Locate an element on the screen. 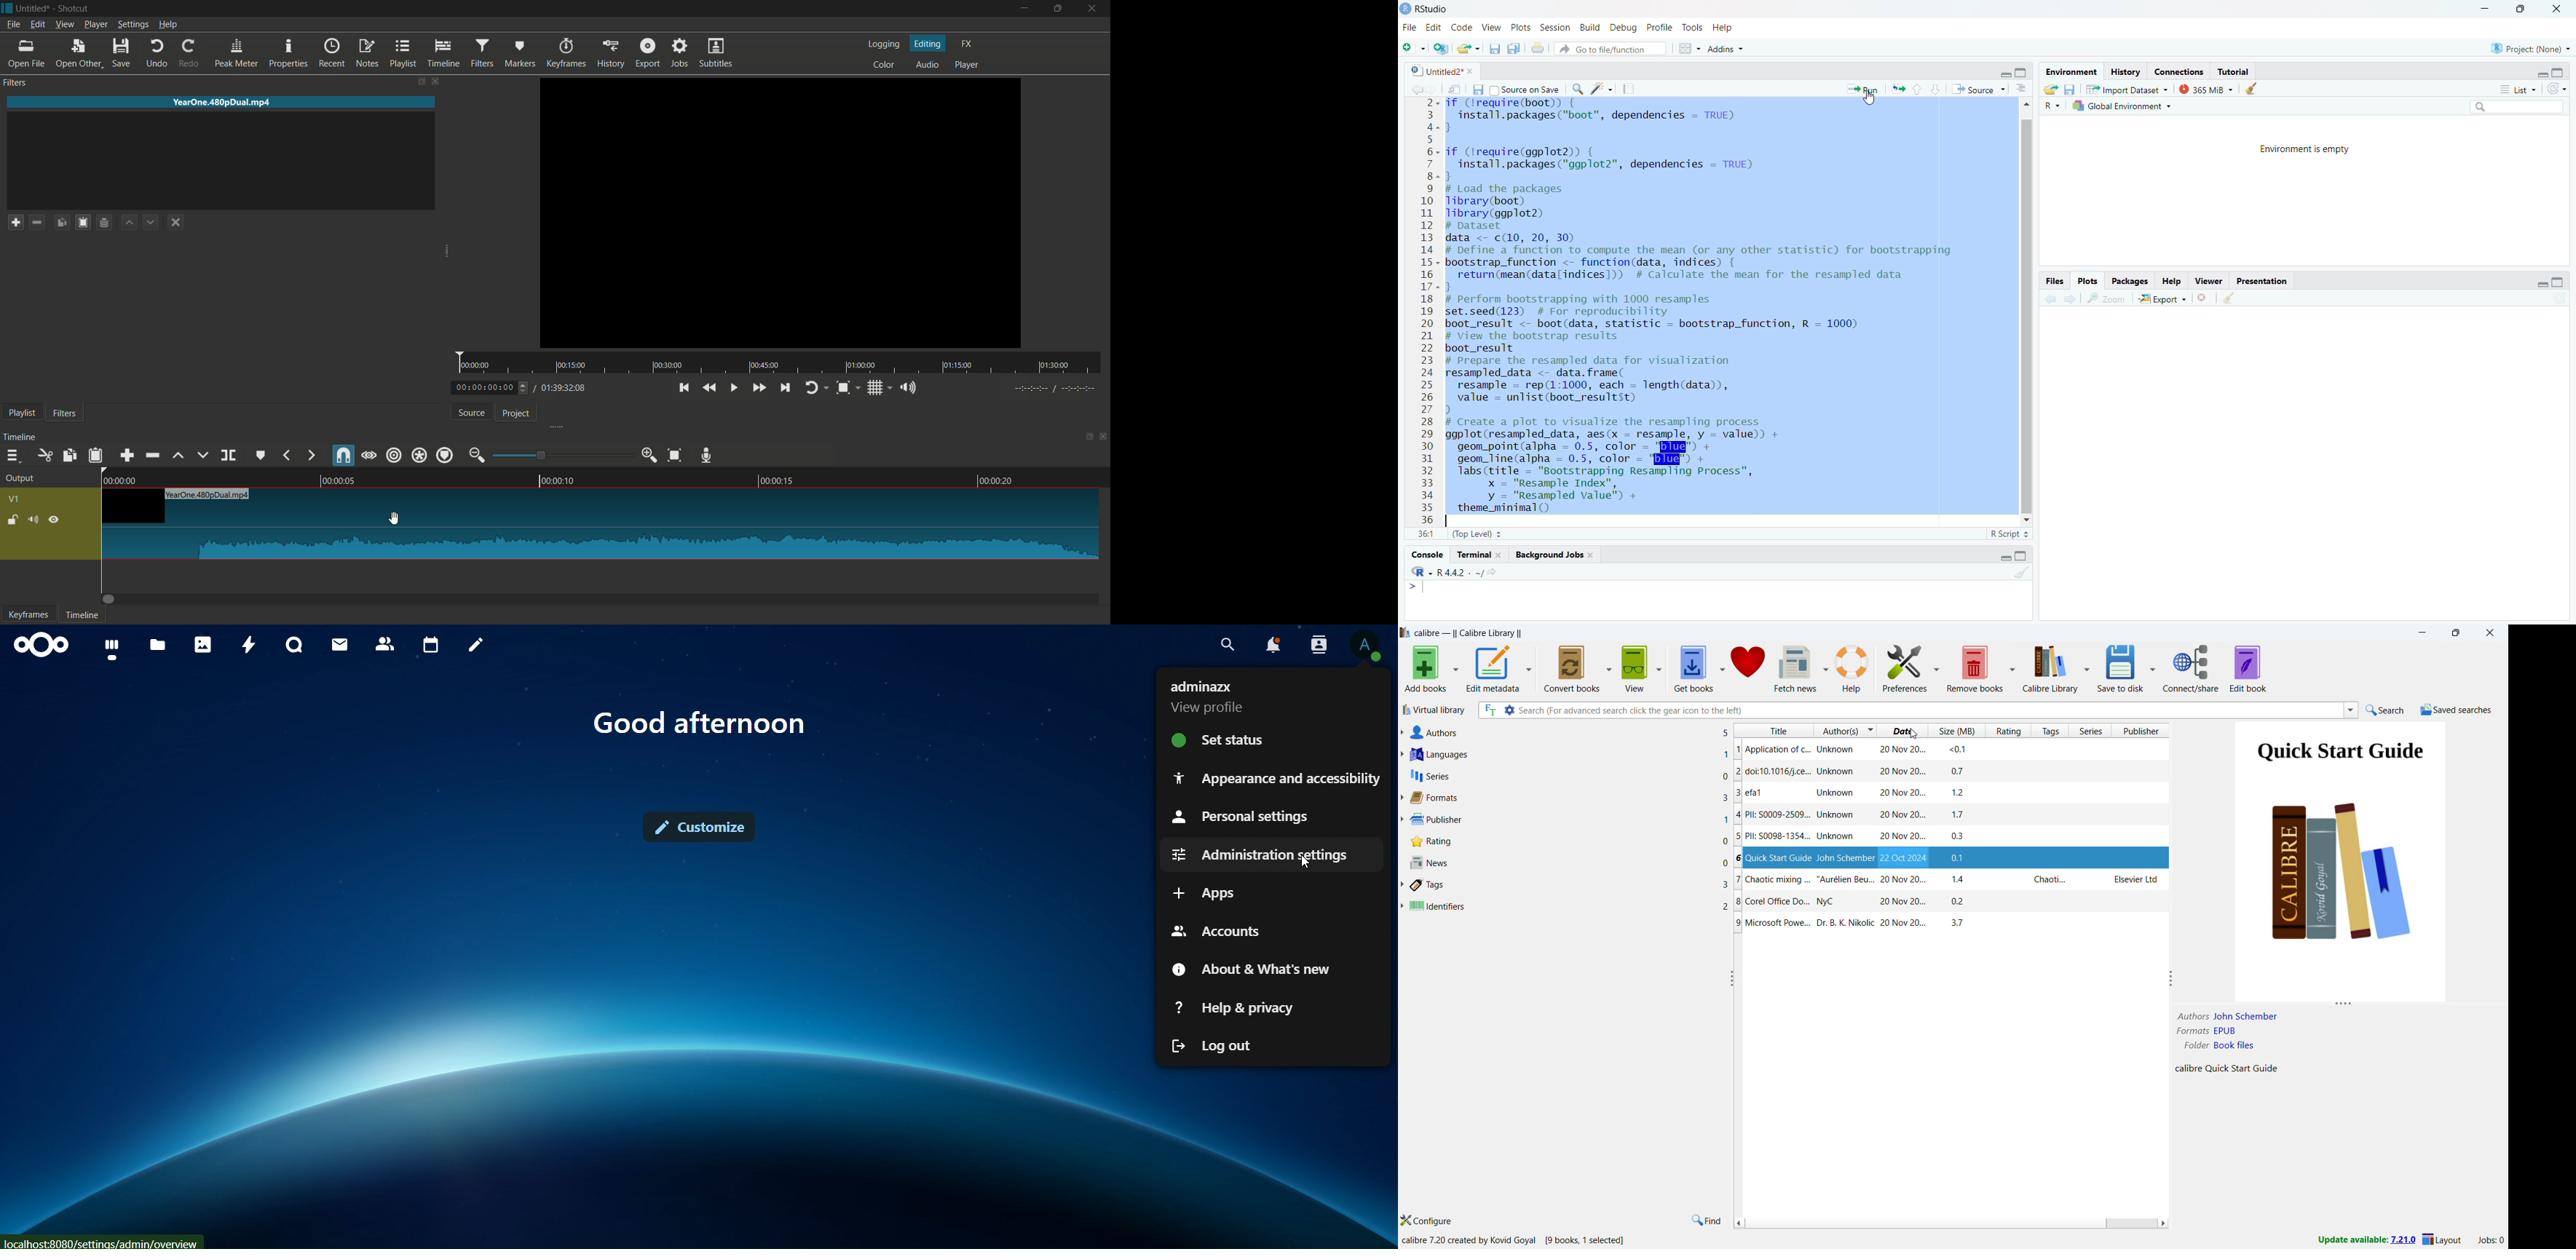  player is located at coordinates (969, 64).